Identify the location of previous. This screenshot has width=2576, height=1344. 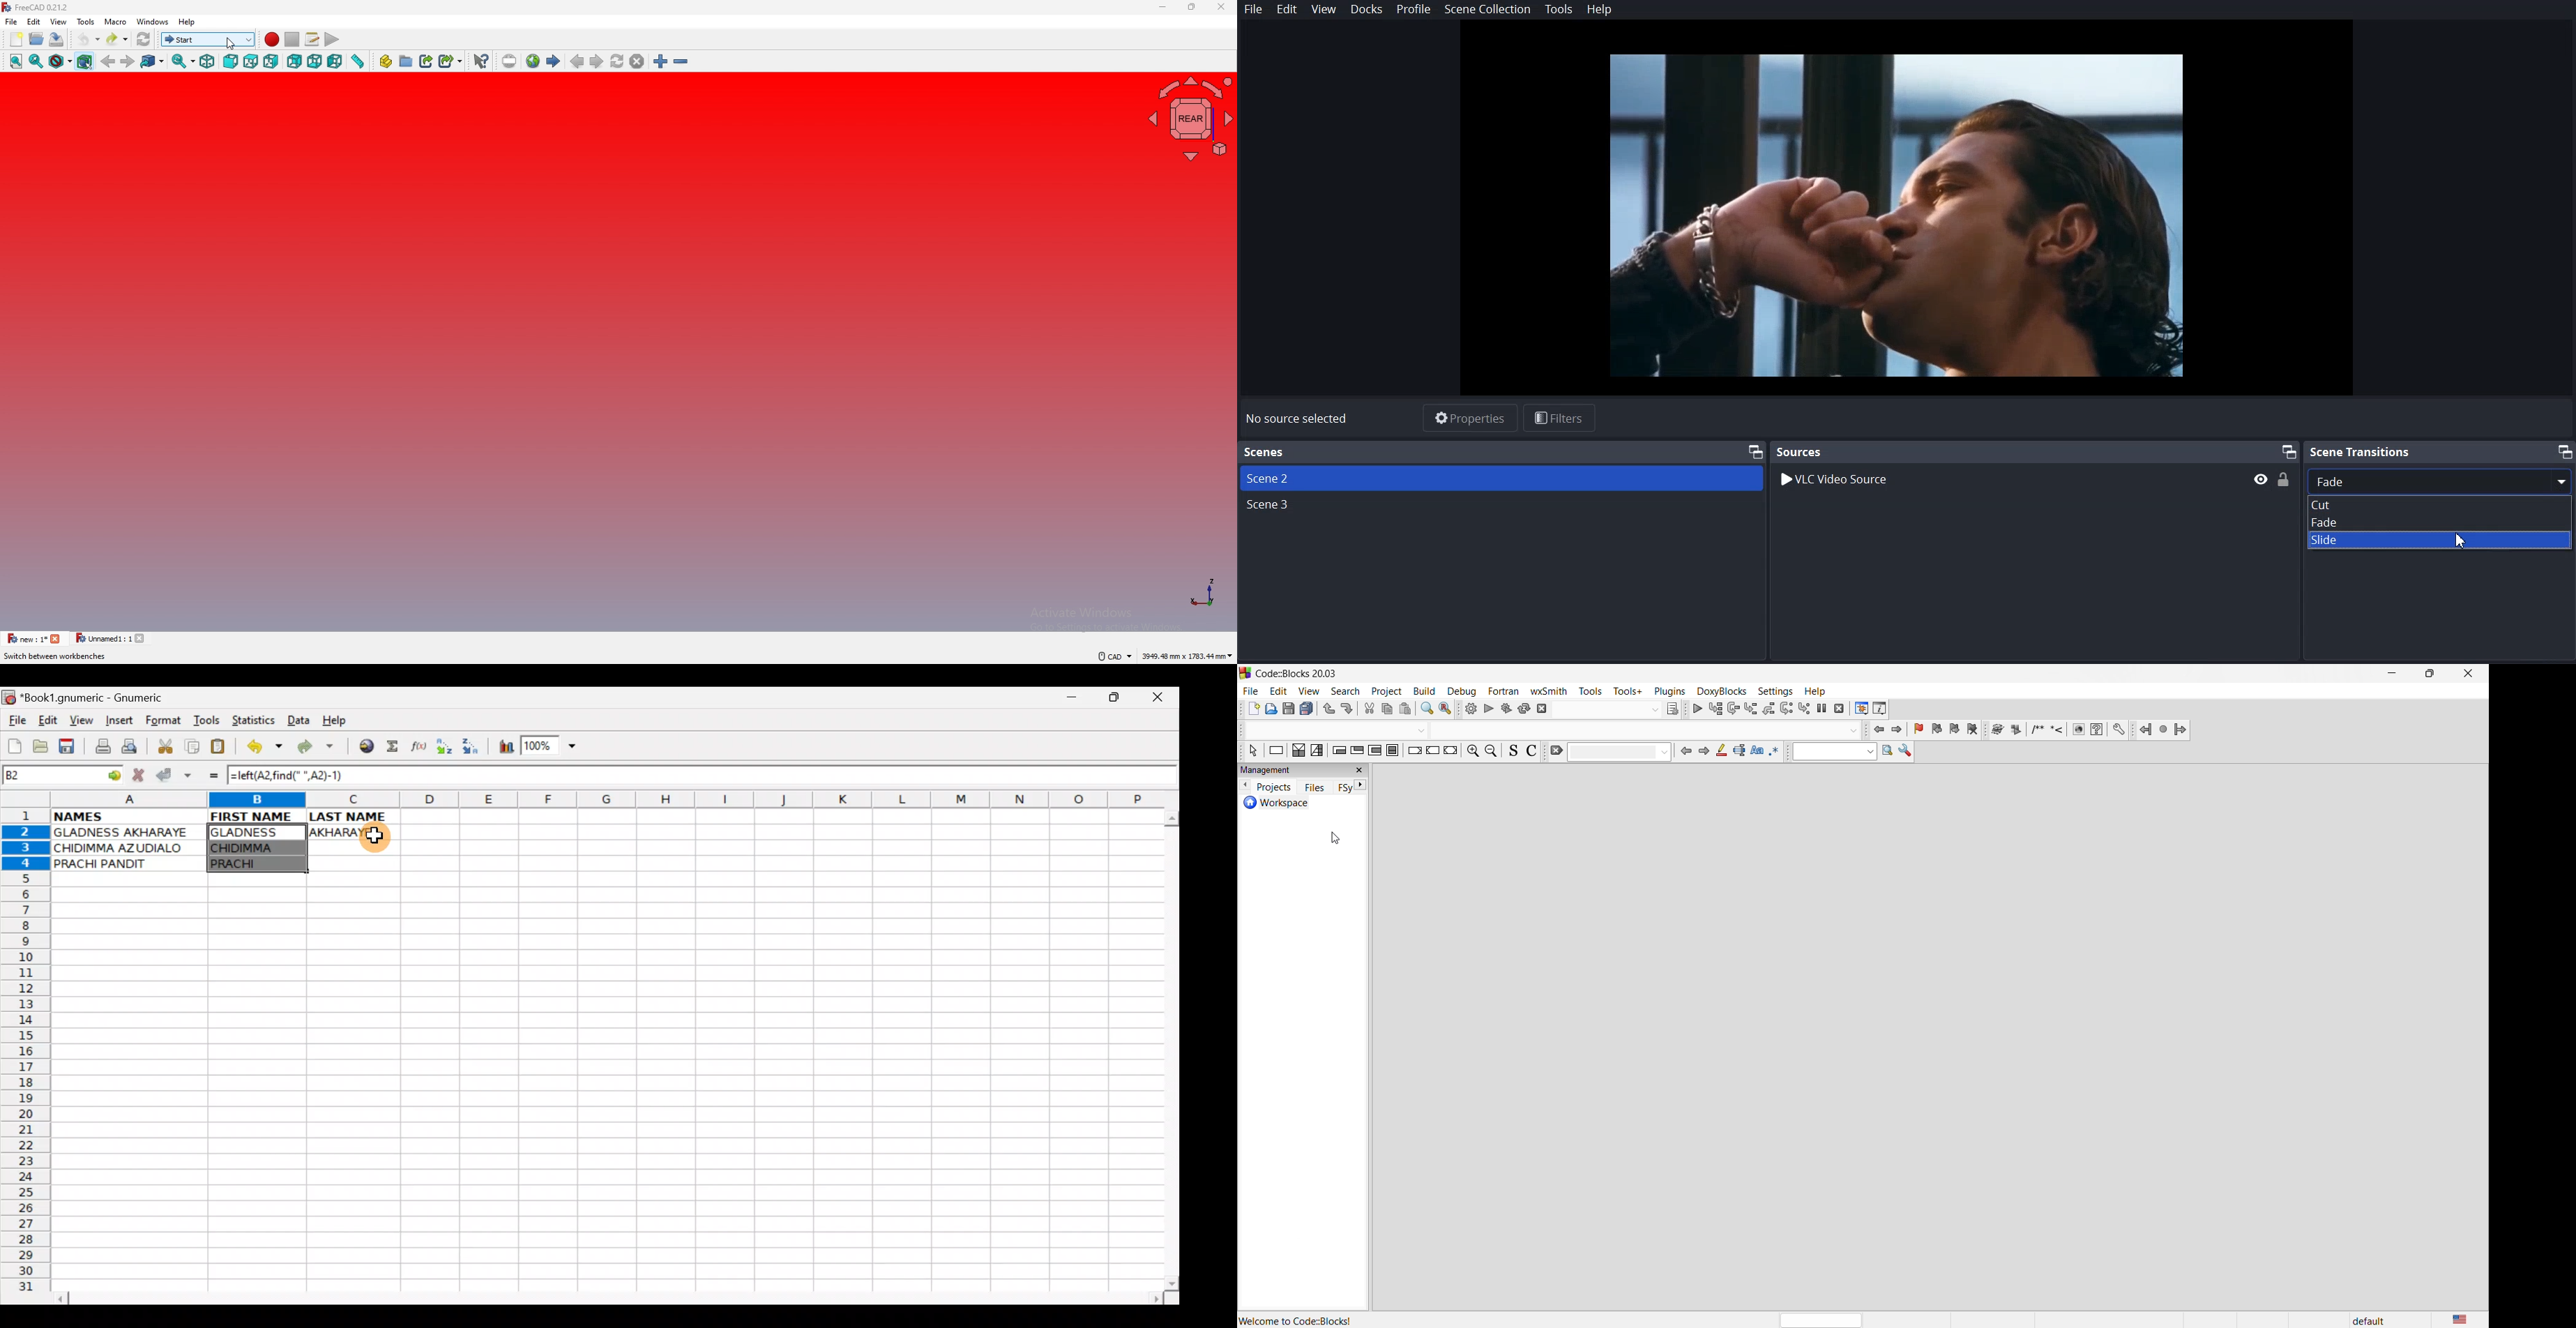
(1683, 753).